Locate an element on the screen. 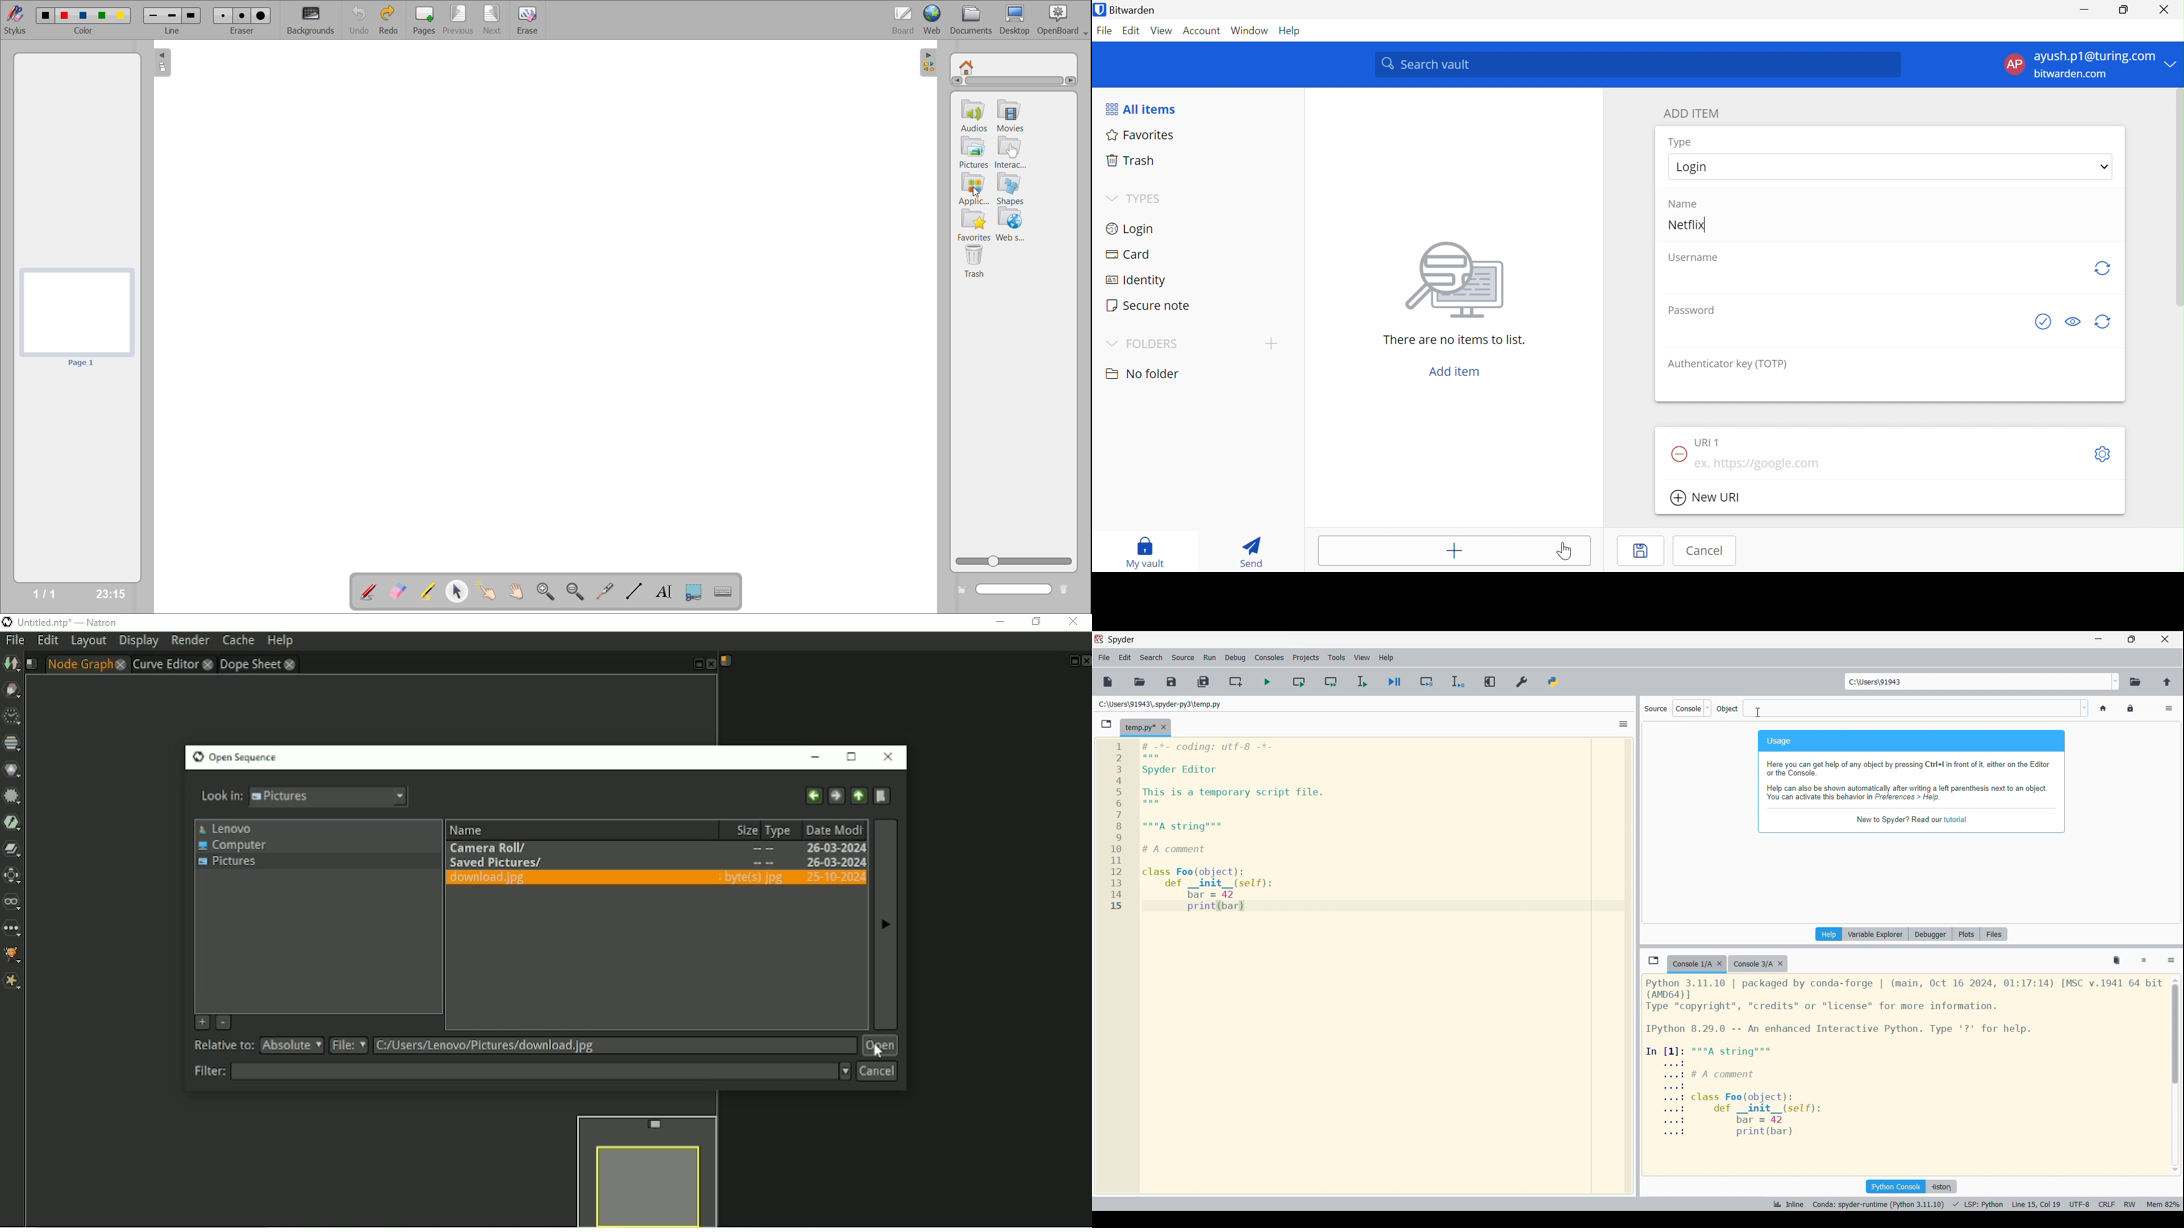 This screenshot has height=1232, width=2184. Username is located at coordinates (1694, 258).